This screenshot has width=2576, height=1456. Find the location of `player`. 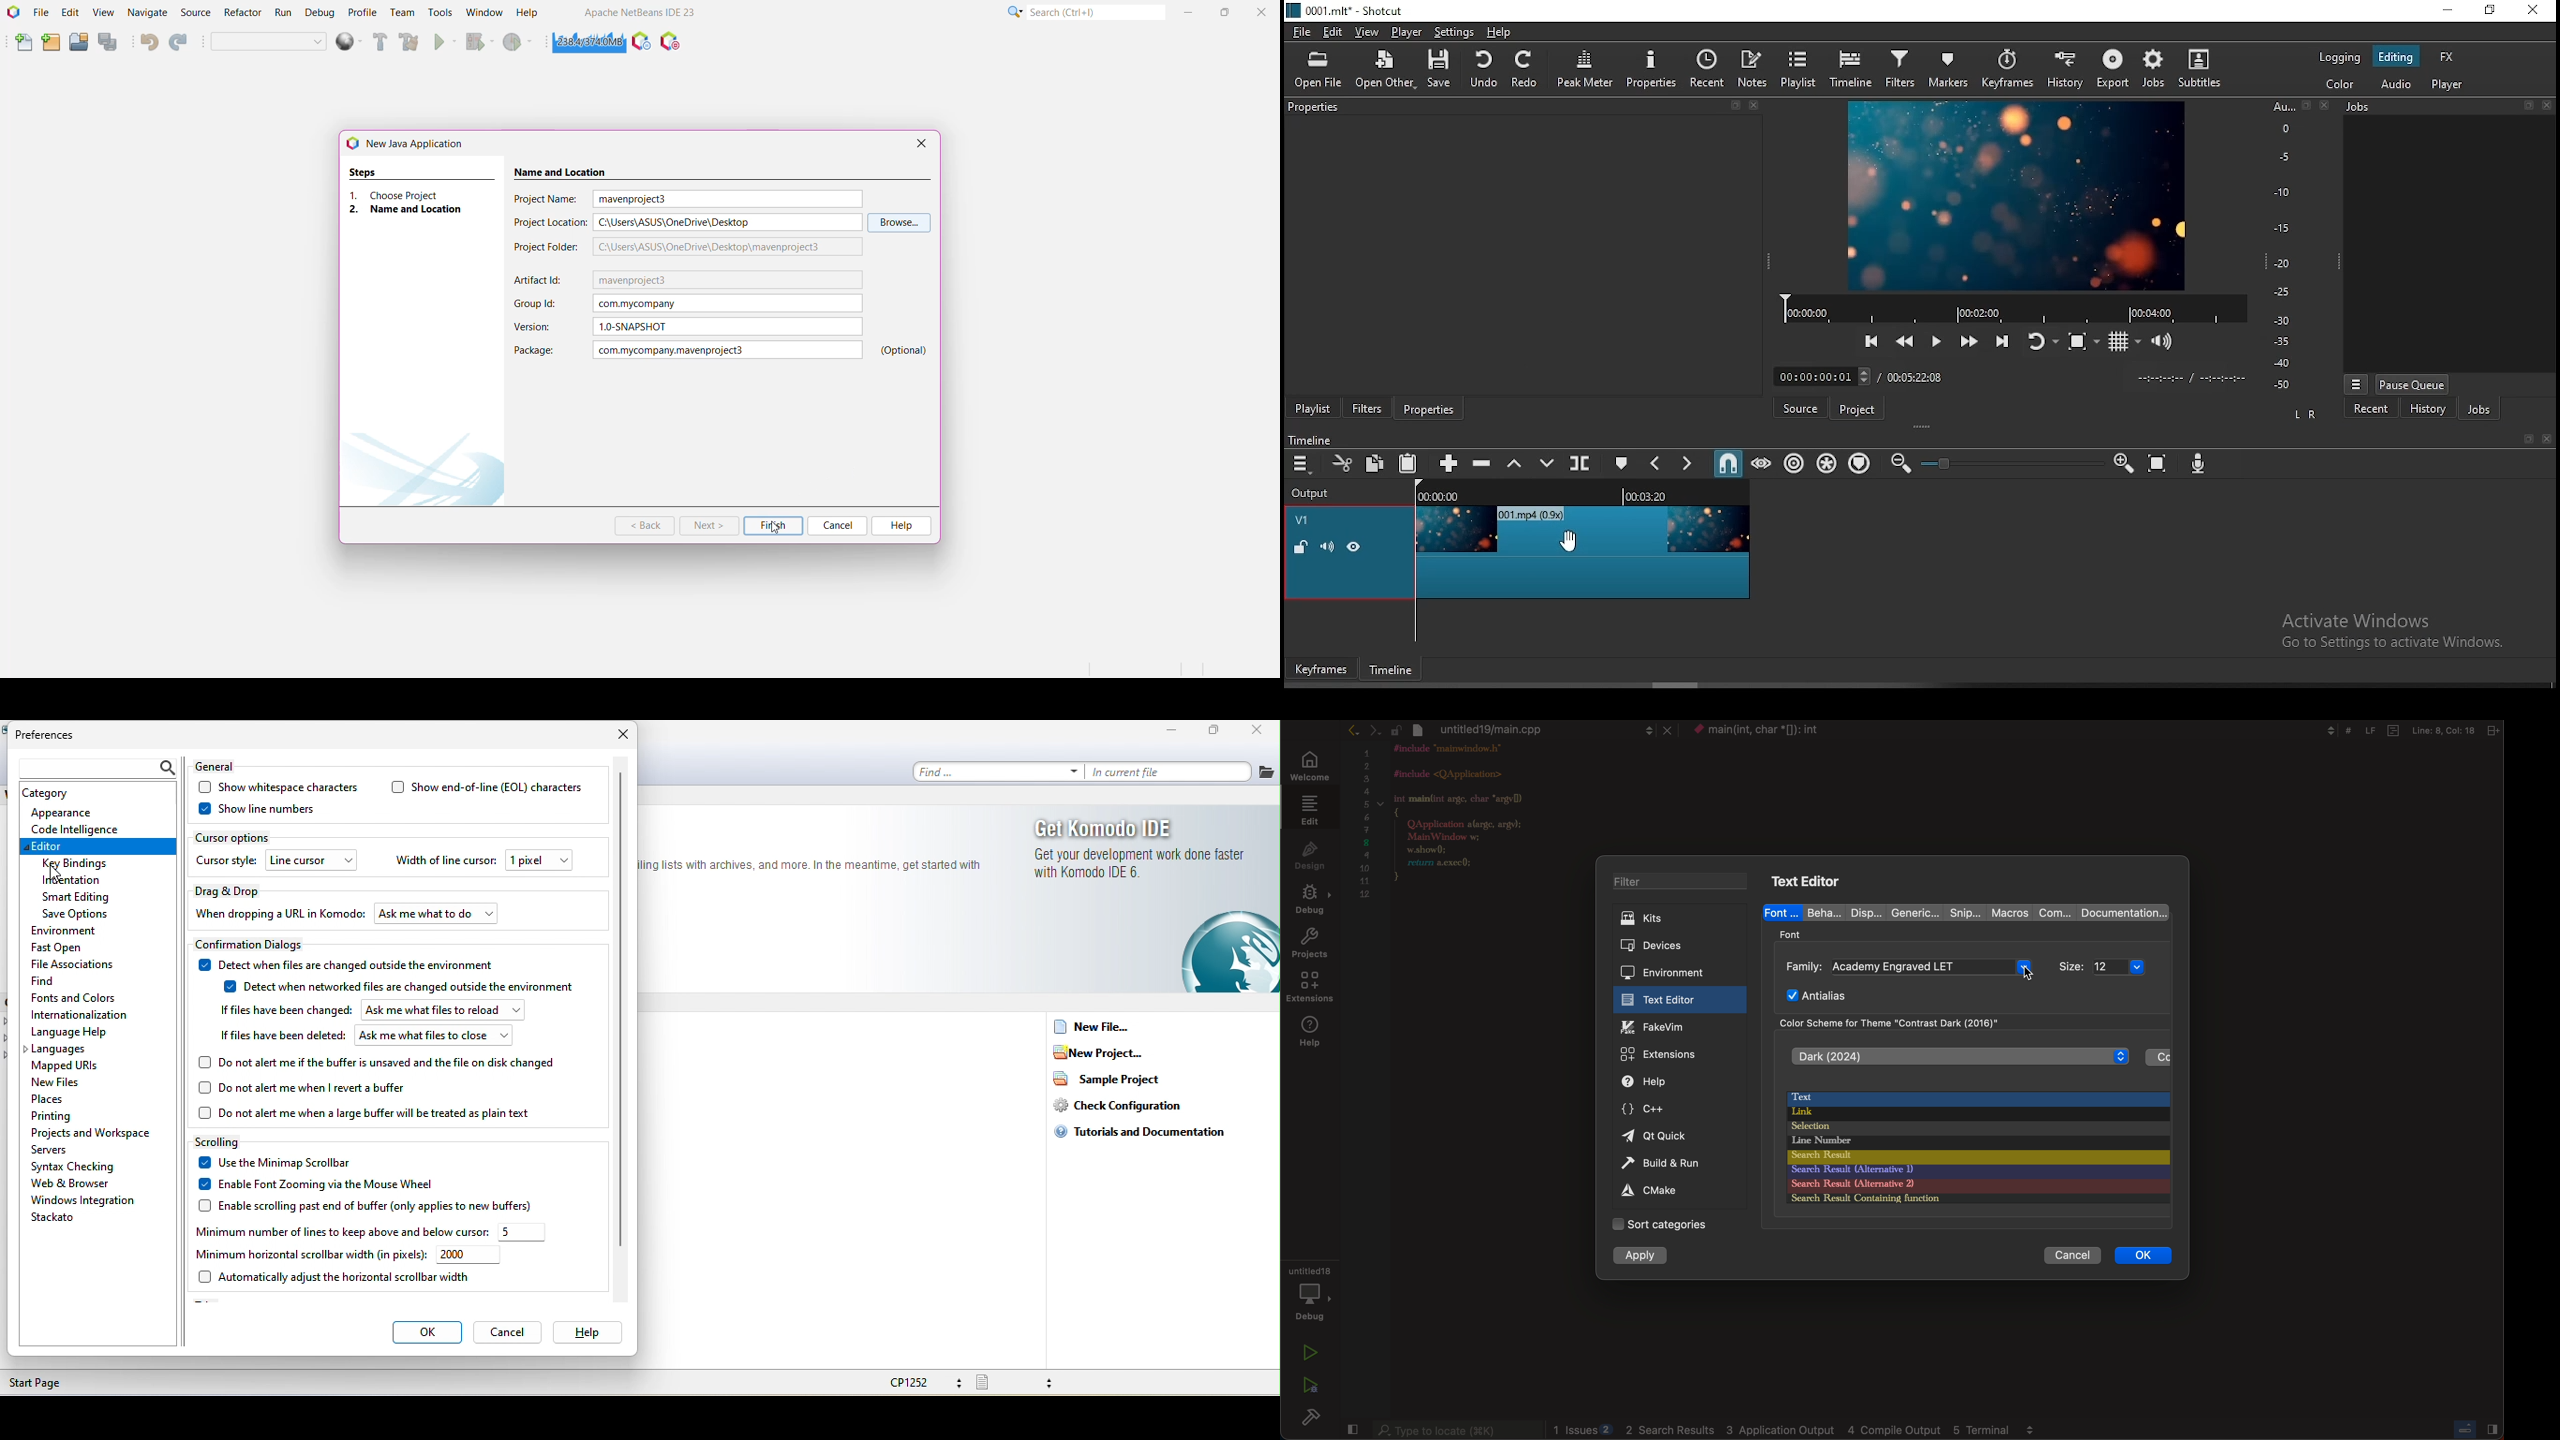

player is located at coordinates (1407, 31).